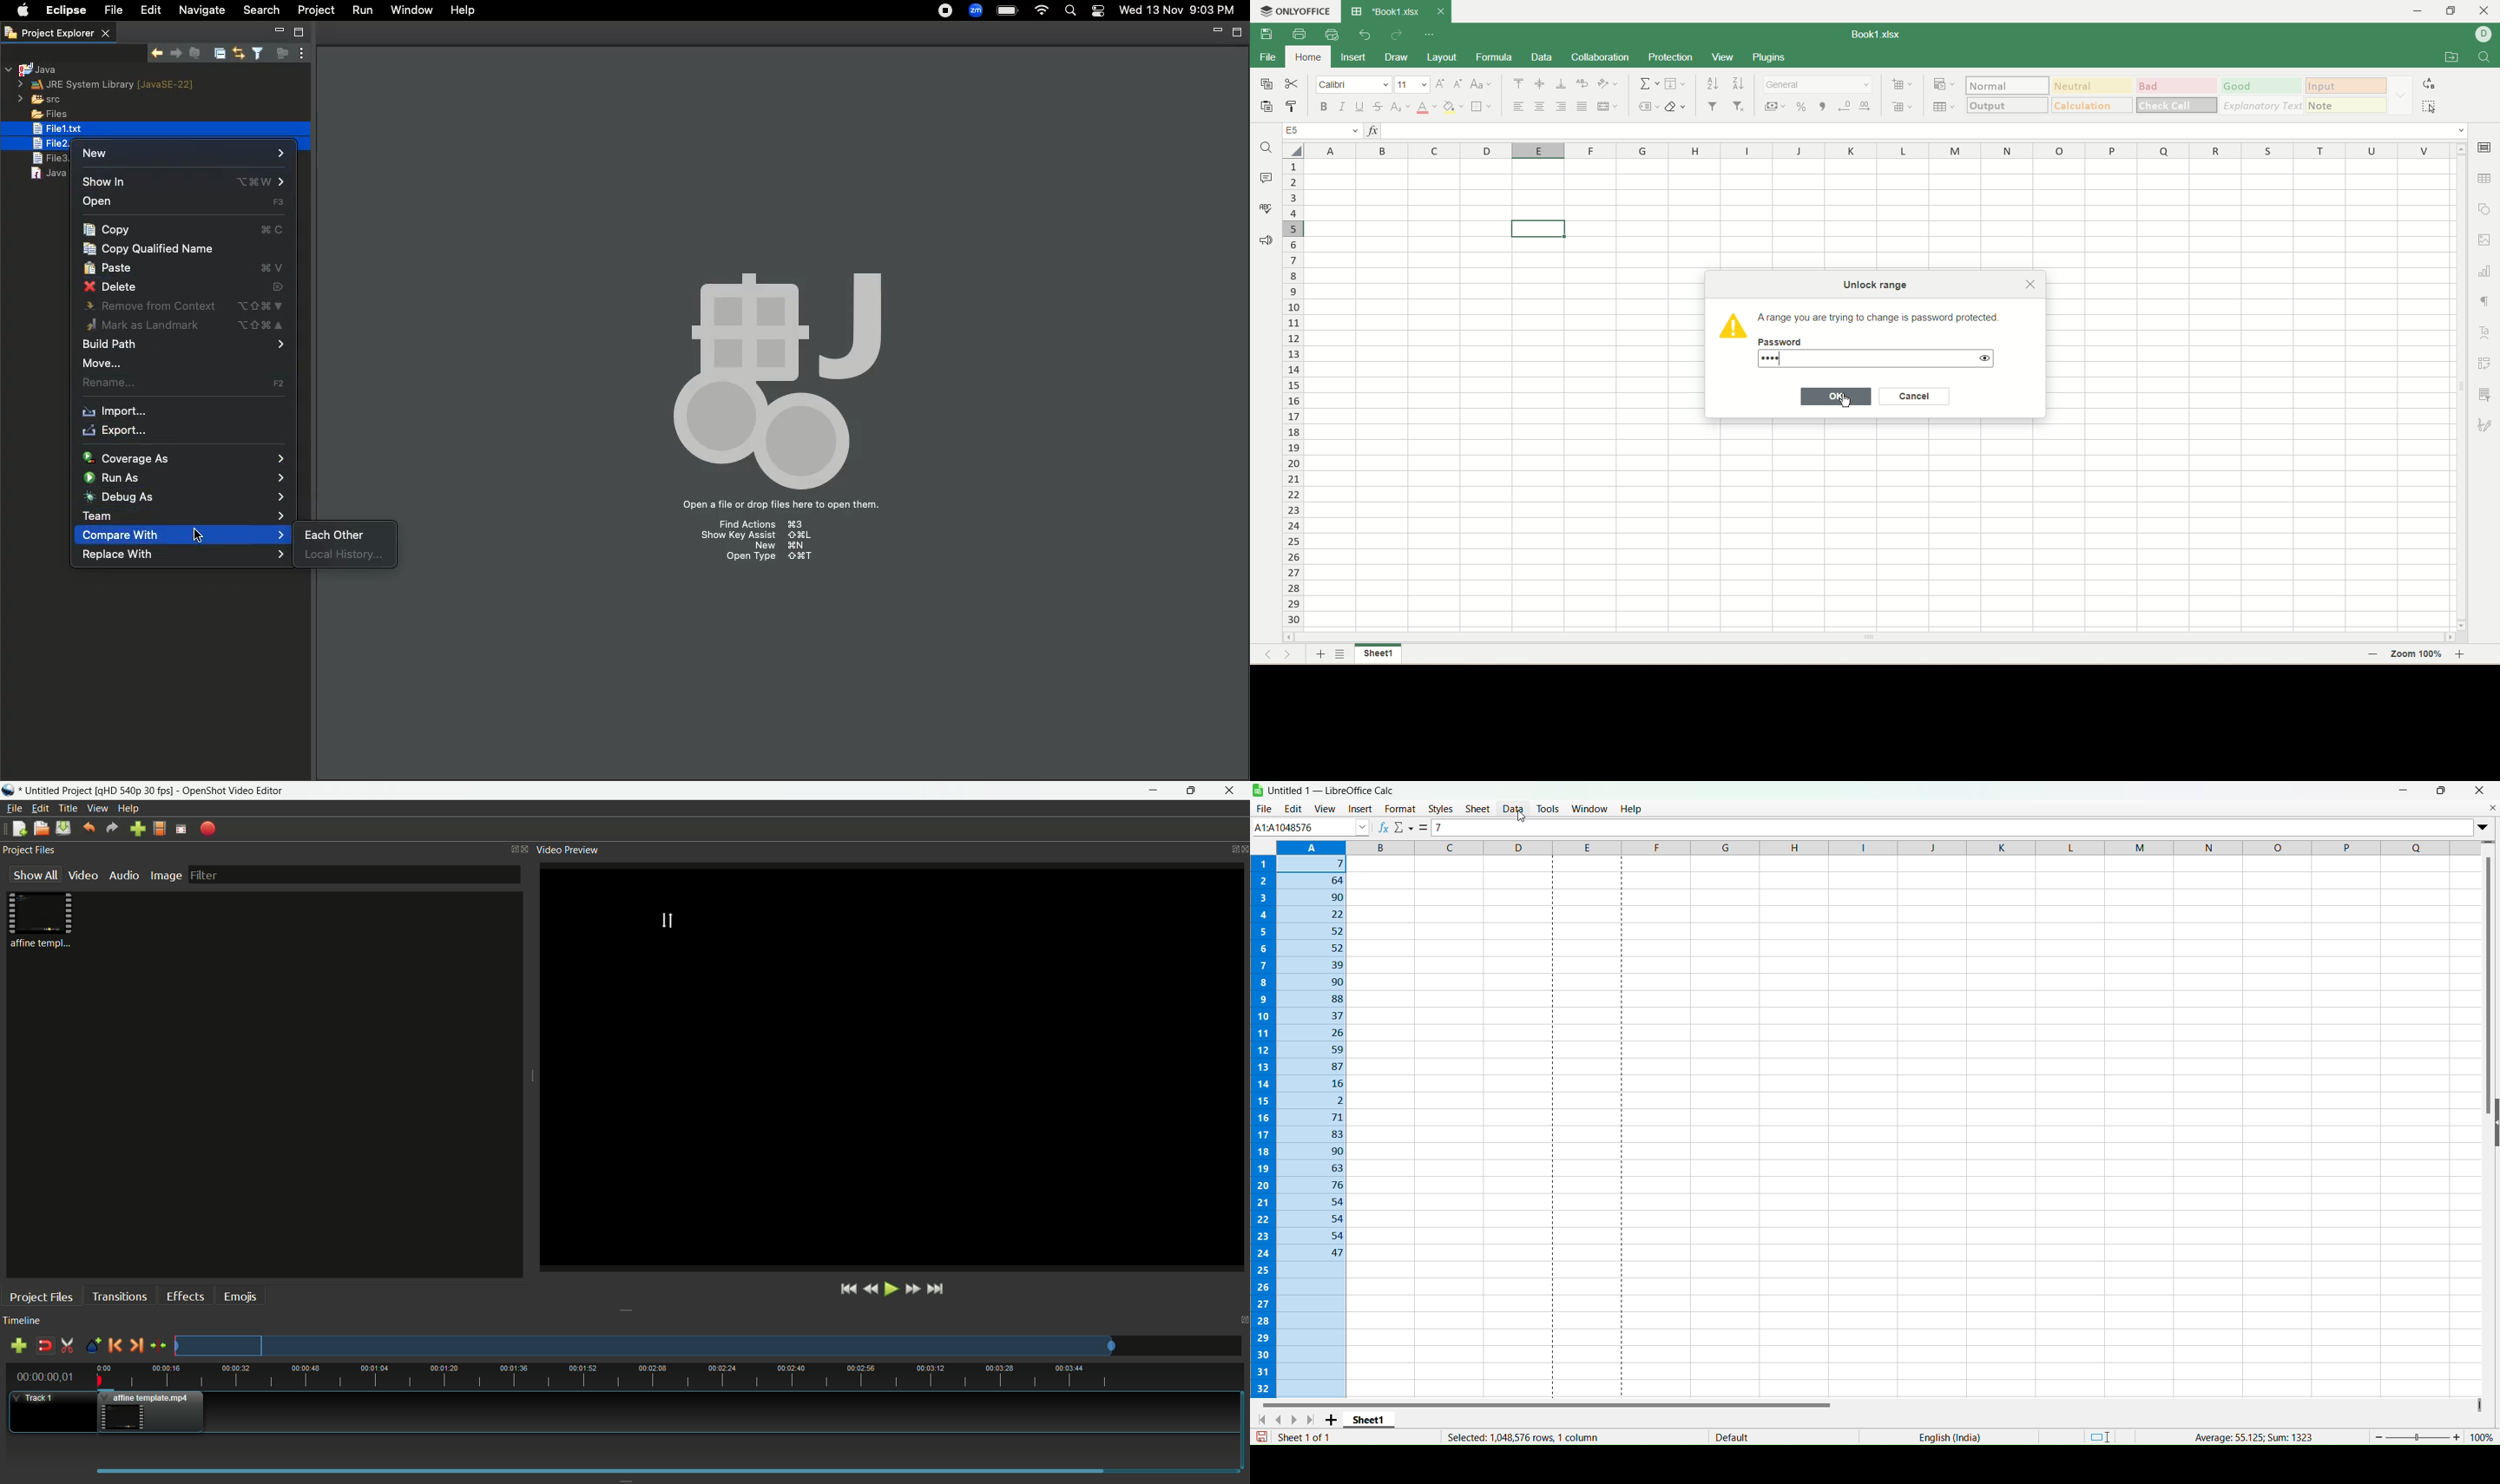 The height and width of the screenshot is (1484, 2520). Describe the element at coordinates (1802, 107) in the screenshot. I see `percent style` at that location.